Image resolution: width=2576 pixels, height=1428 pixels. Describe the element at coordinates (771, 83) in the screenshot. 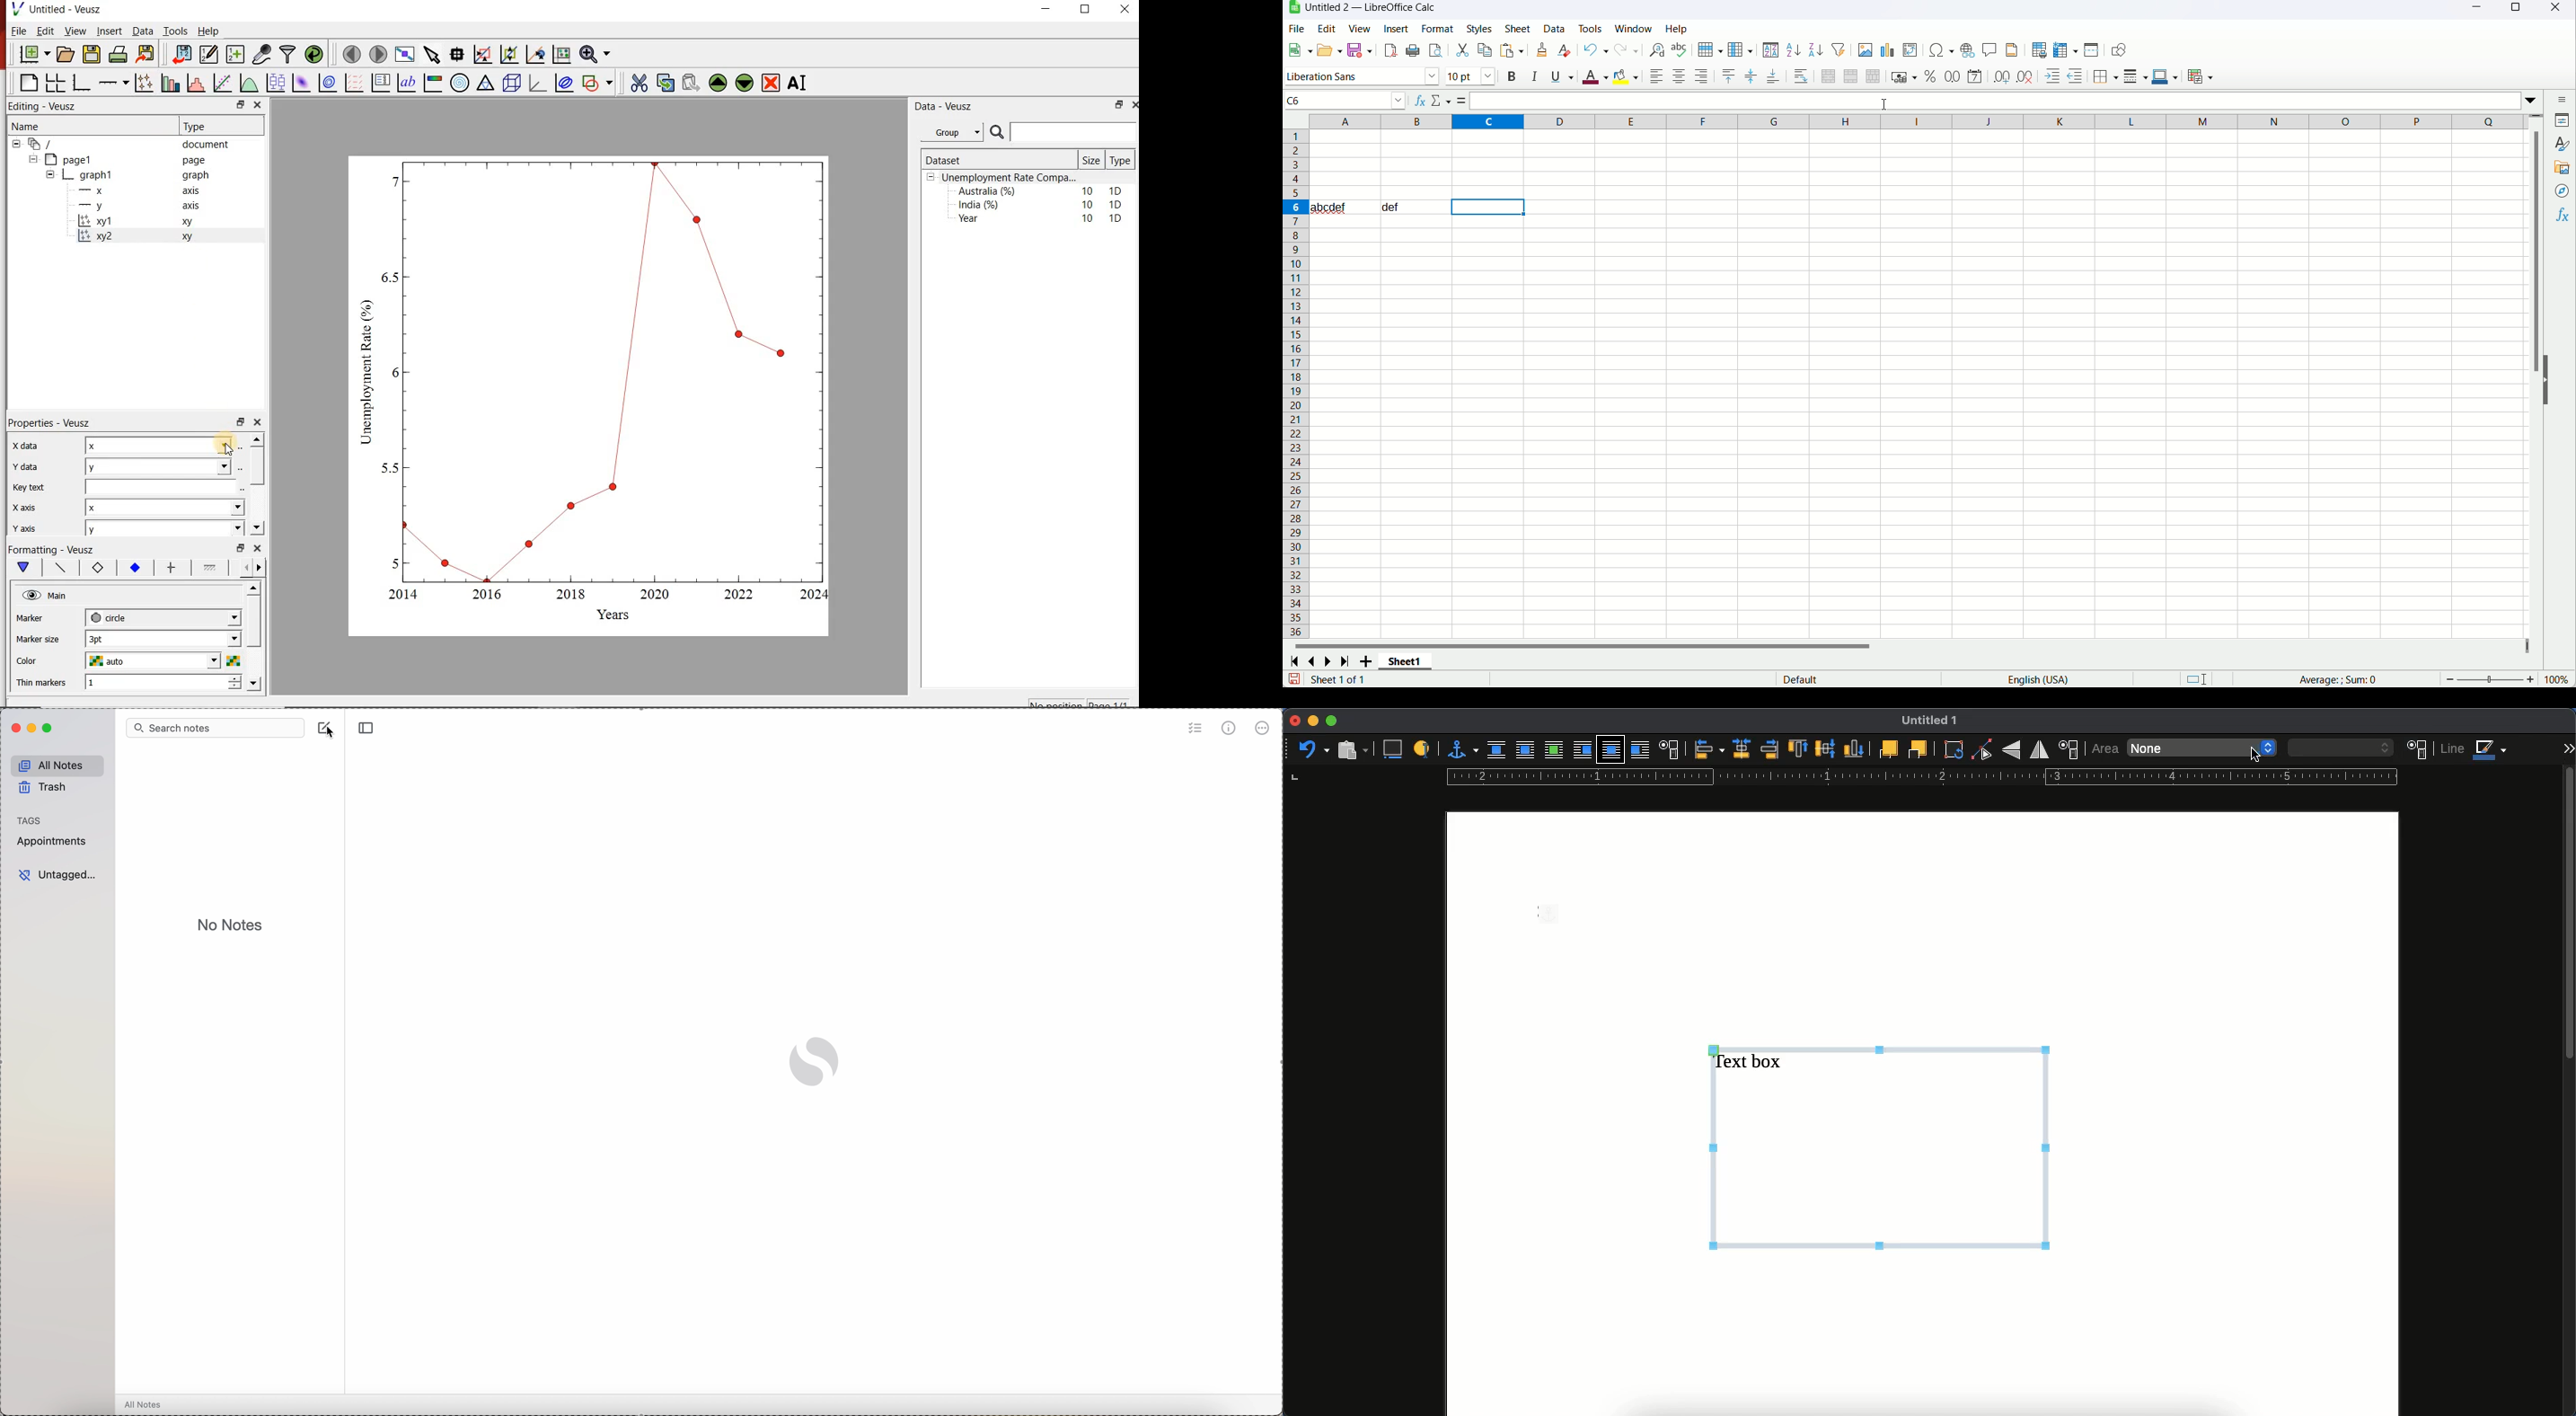

I see `remove the widgets` at that location.